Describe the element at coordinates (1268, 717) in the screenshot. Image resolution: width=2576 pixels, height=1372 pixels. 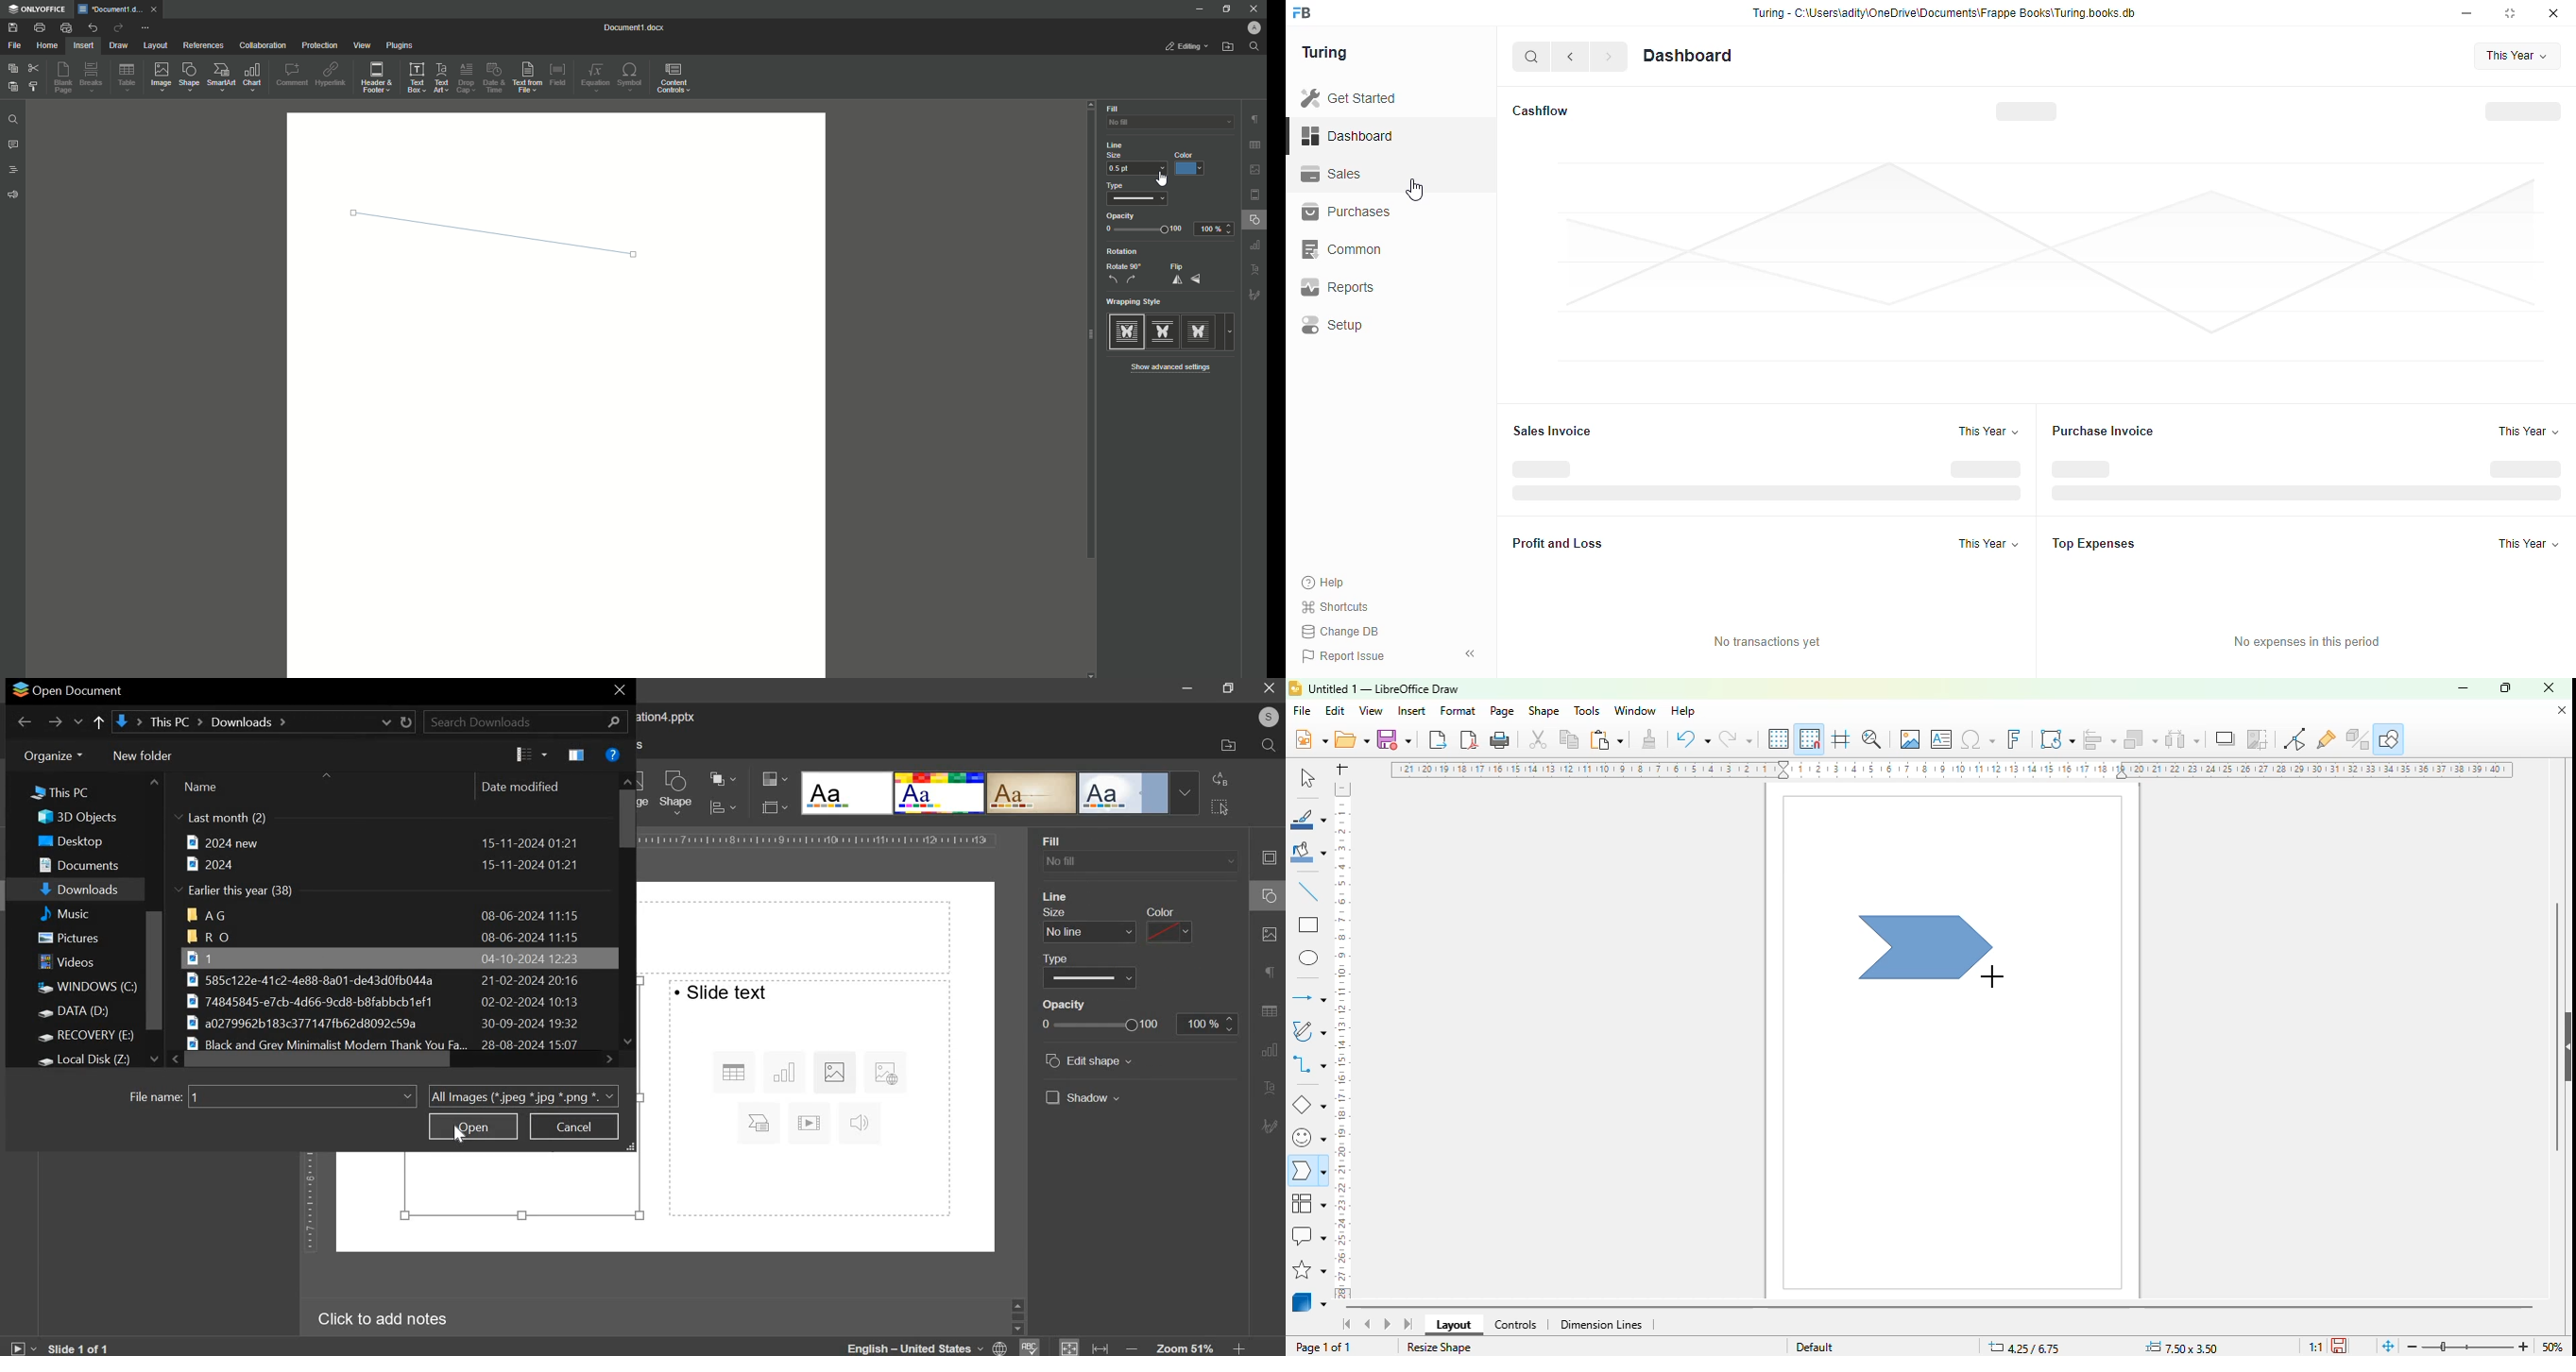
I see `user profile` at that location.